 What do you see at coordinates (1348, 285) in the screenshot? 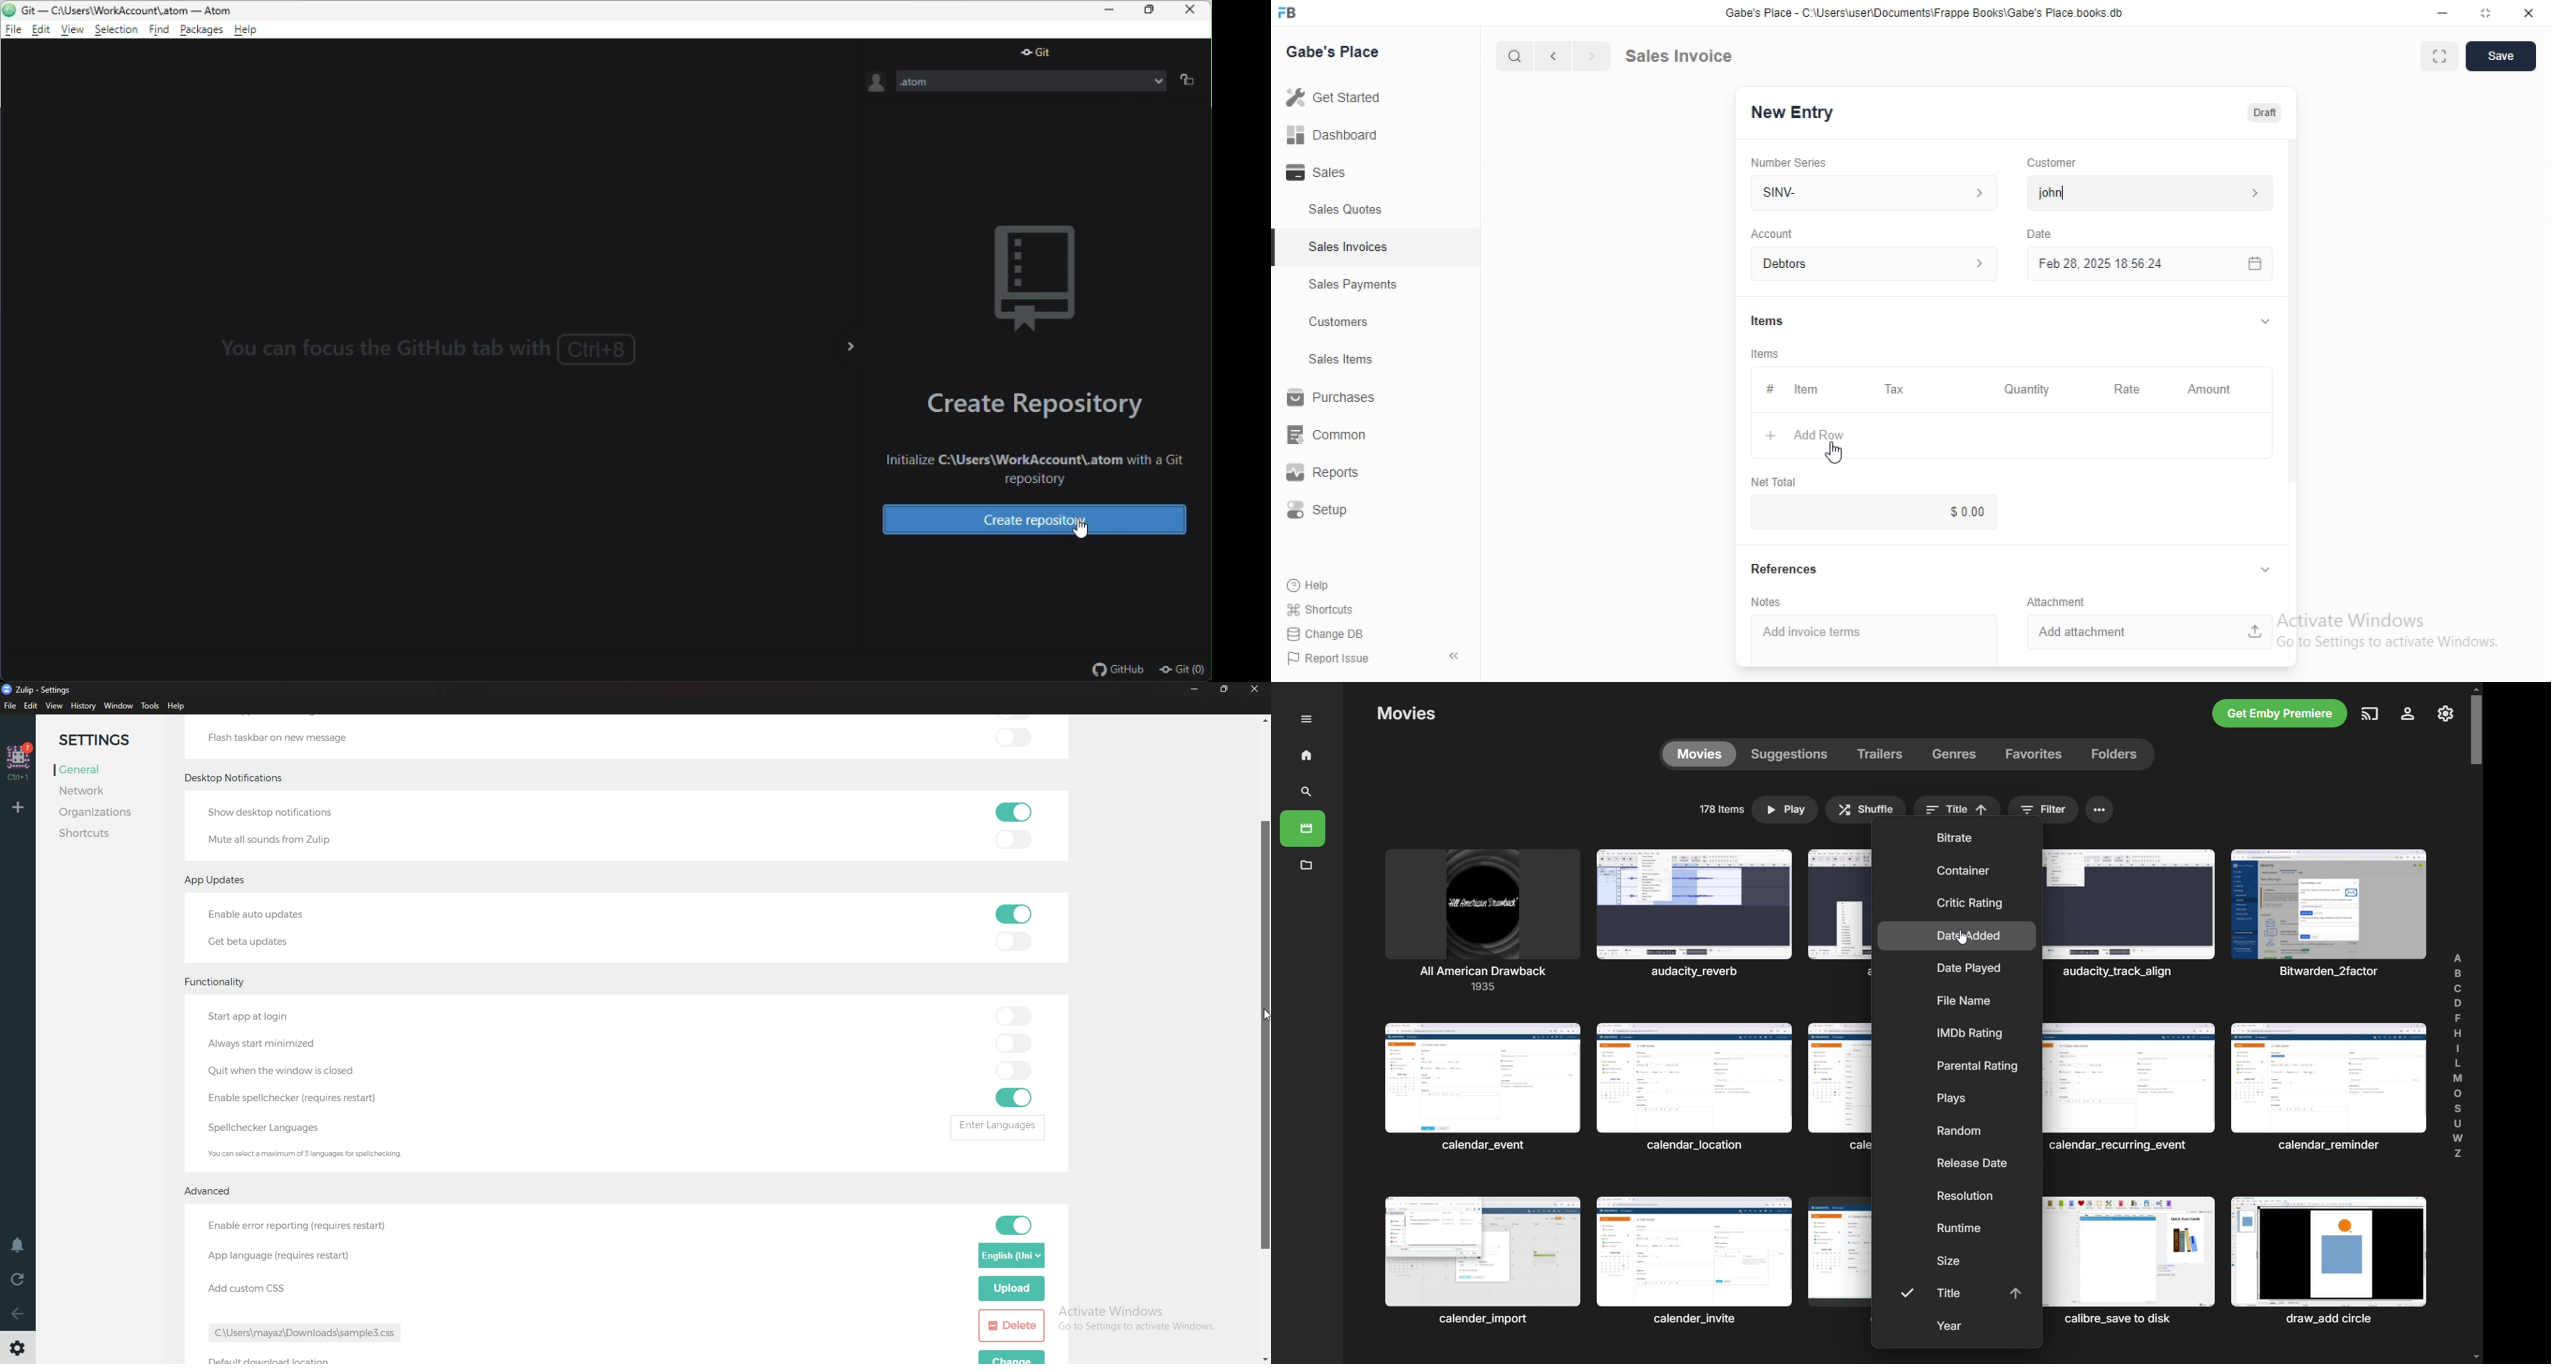
I see `Sales Payments` at bounding box center [1348, 285].